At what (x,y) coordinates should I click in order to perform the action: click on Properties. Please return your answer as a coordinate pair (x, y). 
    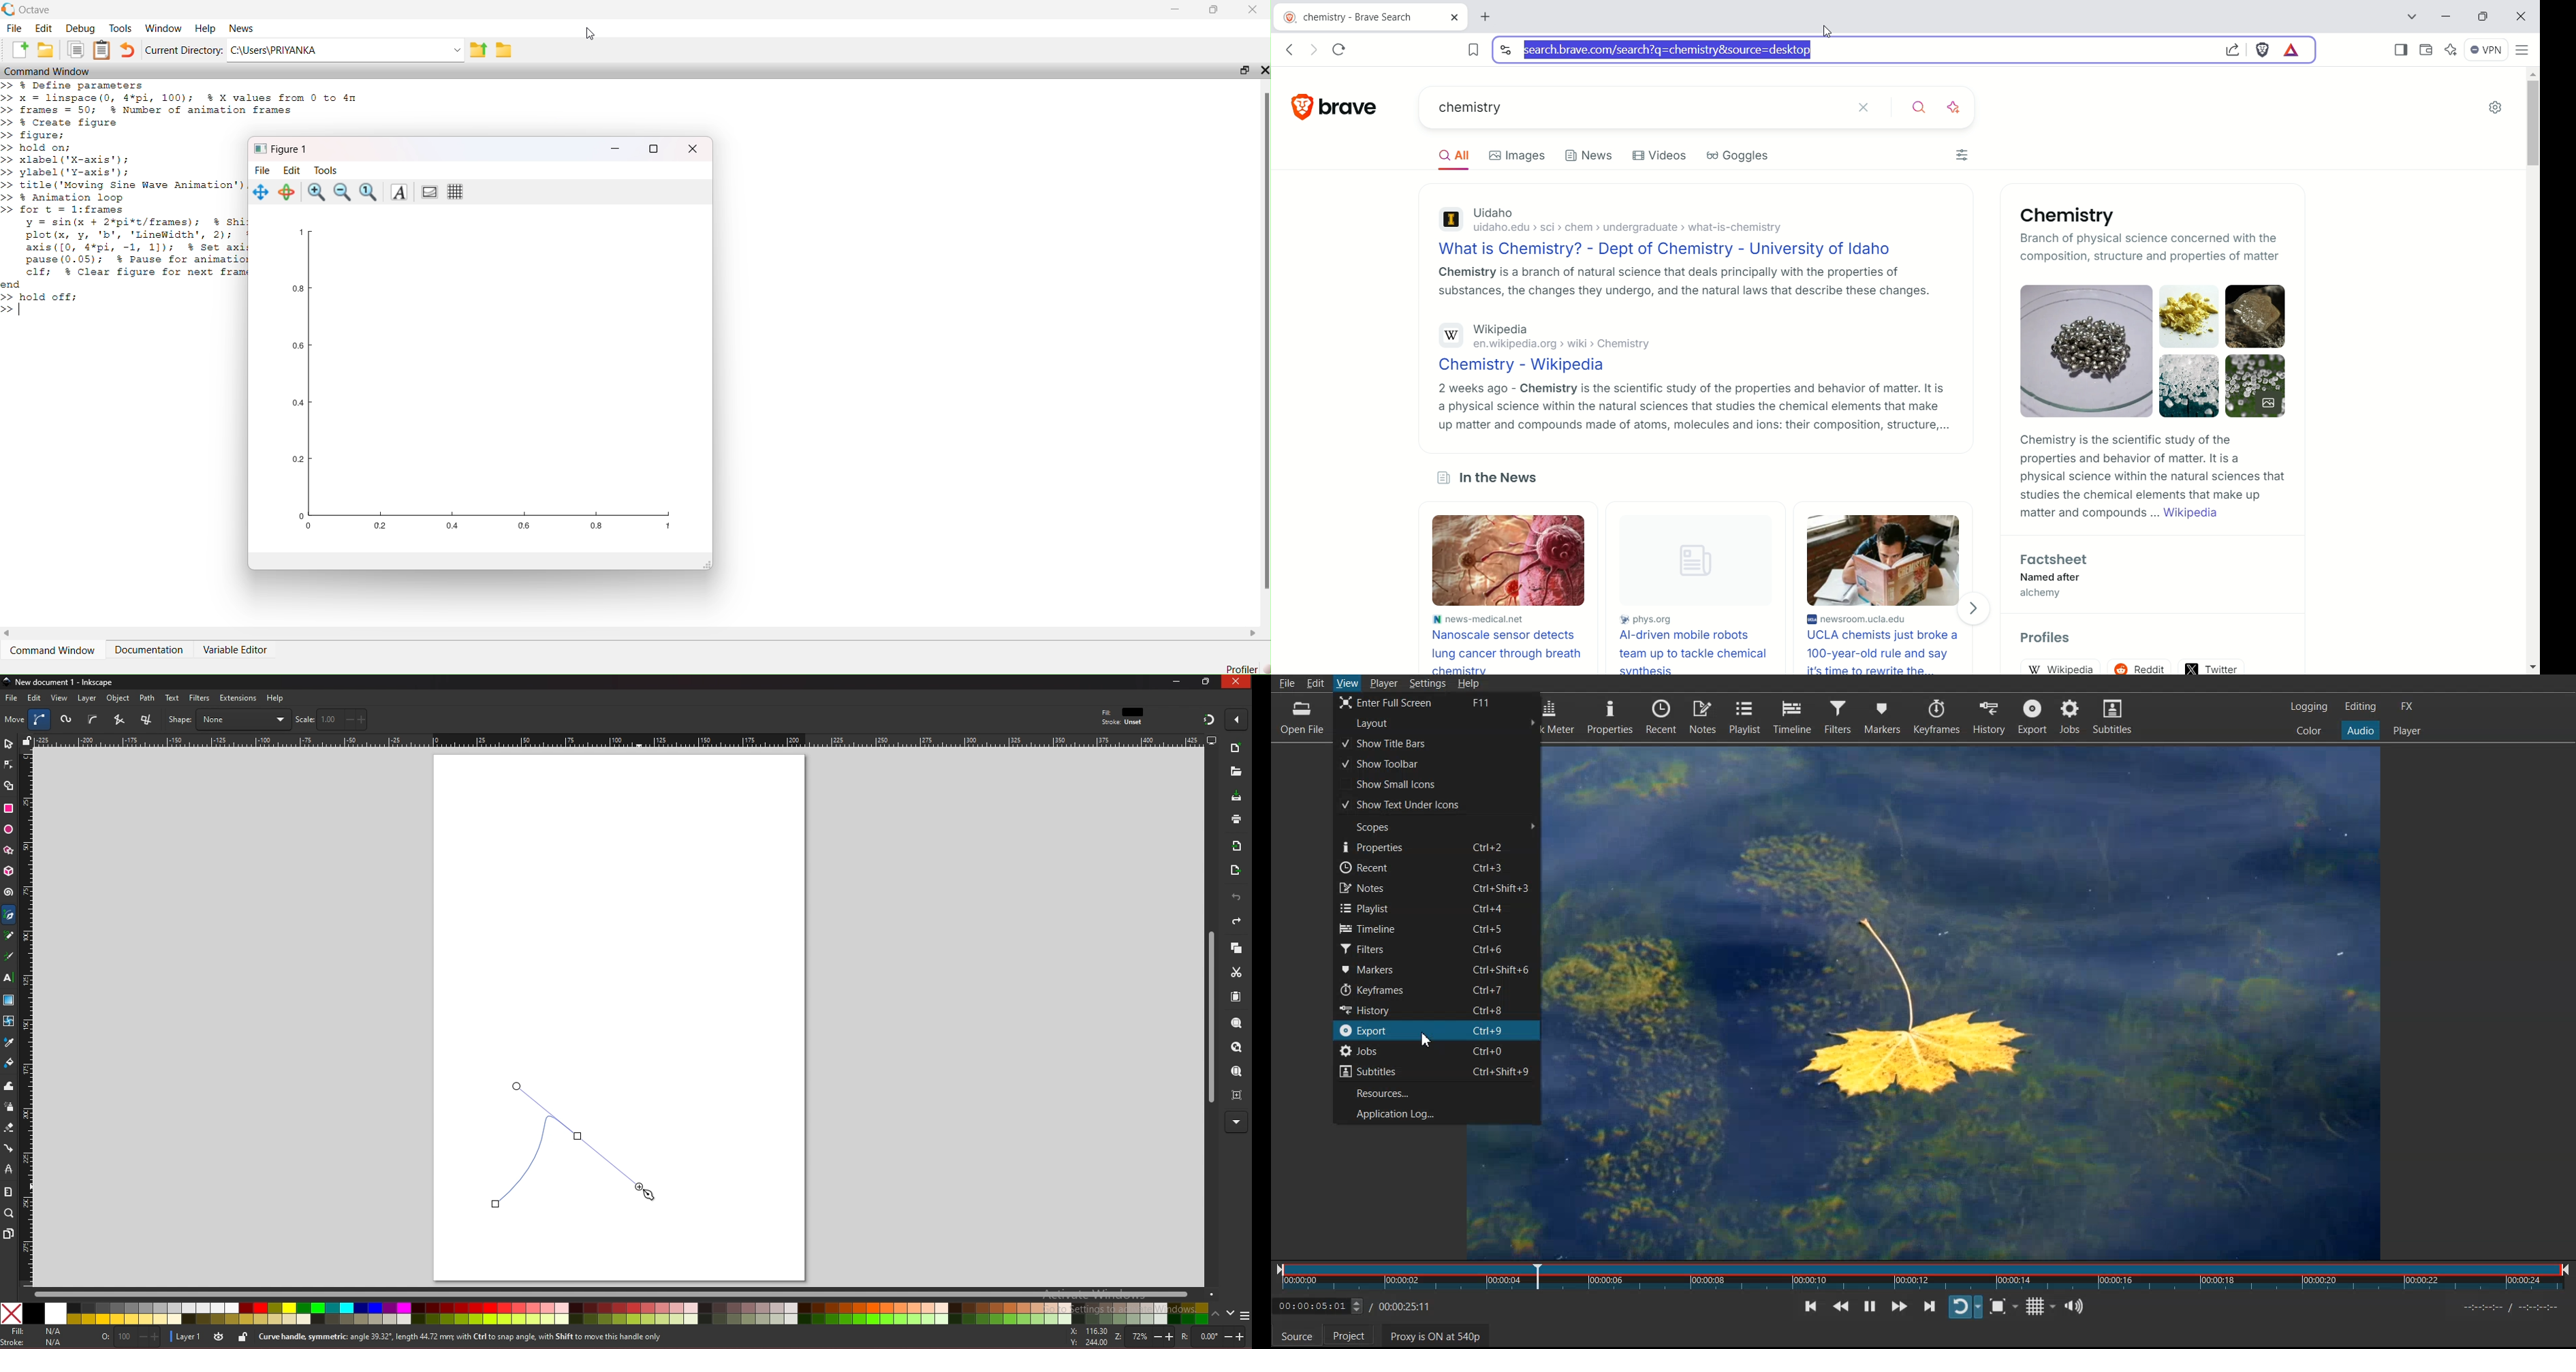
    Looking at the image, I should click on (1609, 717).